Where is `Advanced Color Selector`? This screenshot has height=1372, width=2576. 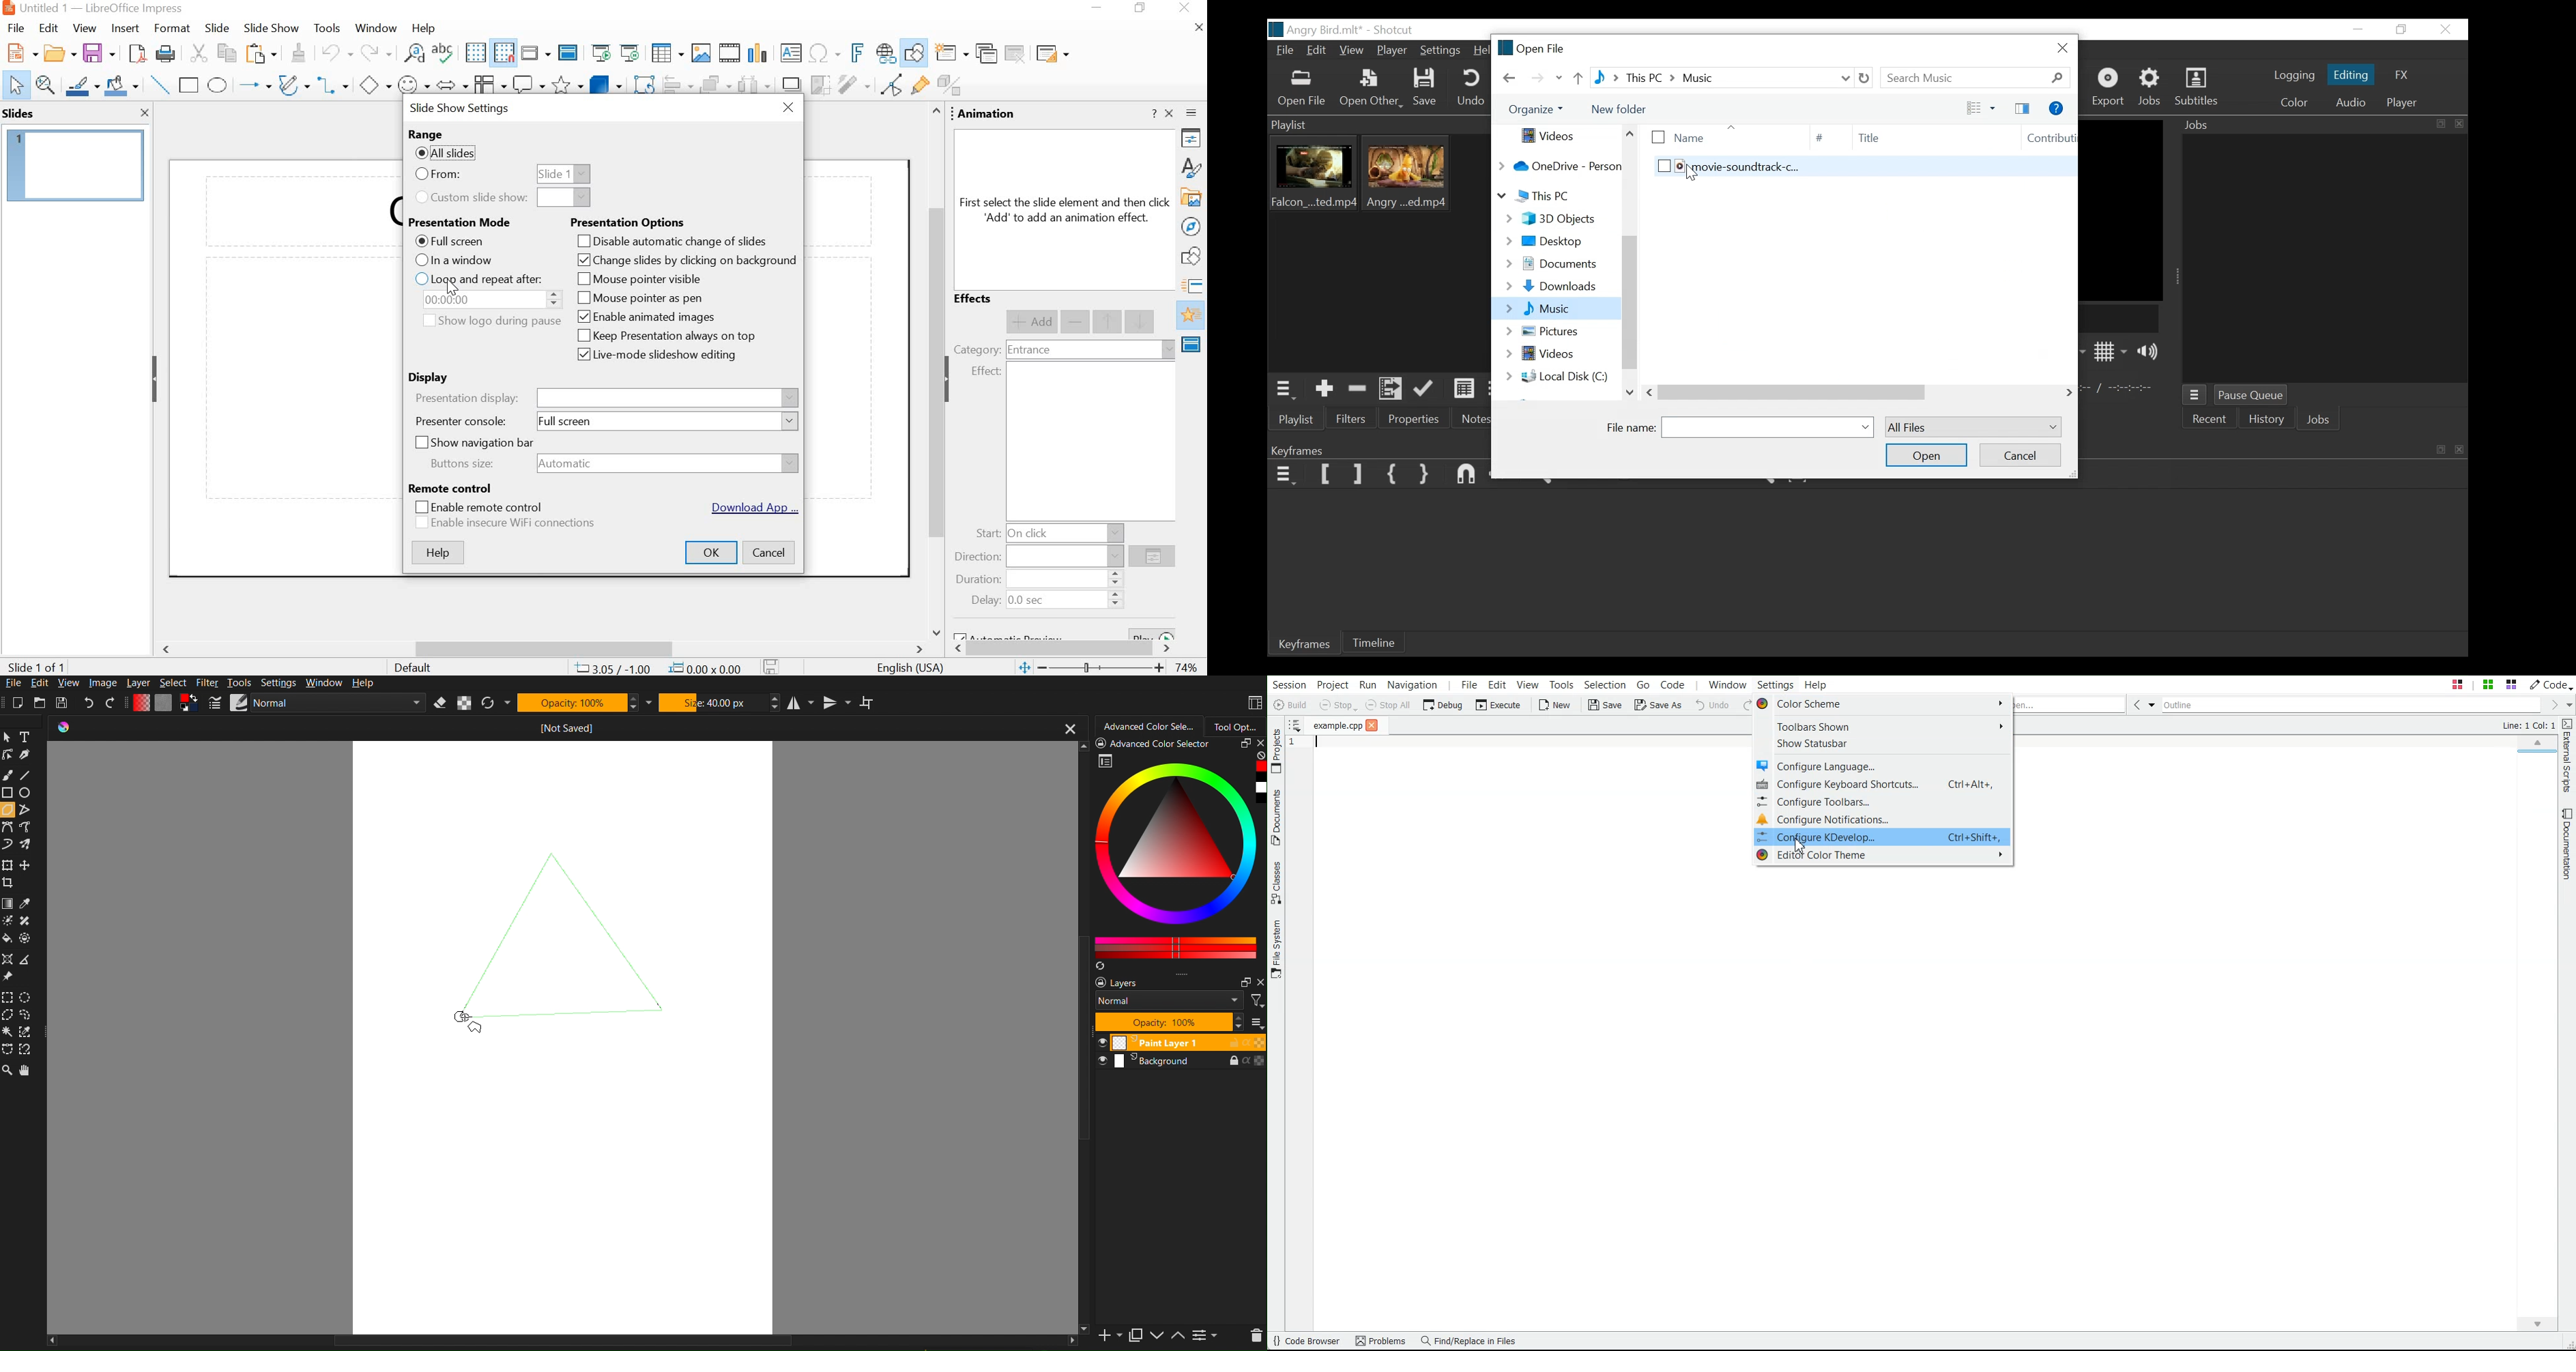
Advanced Color Selector is located at coordinates (1183, 859).